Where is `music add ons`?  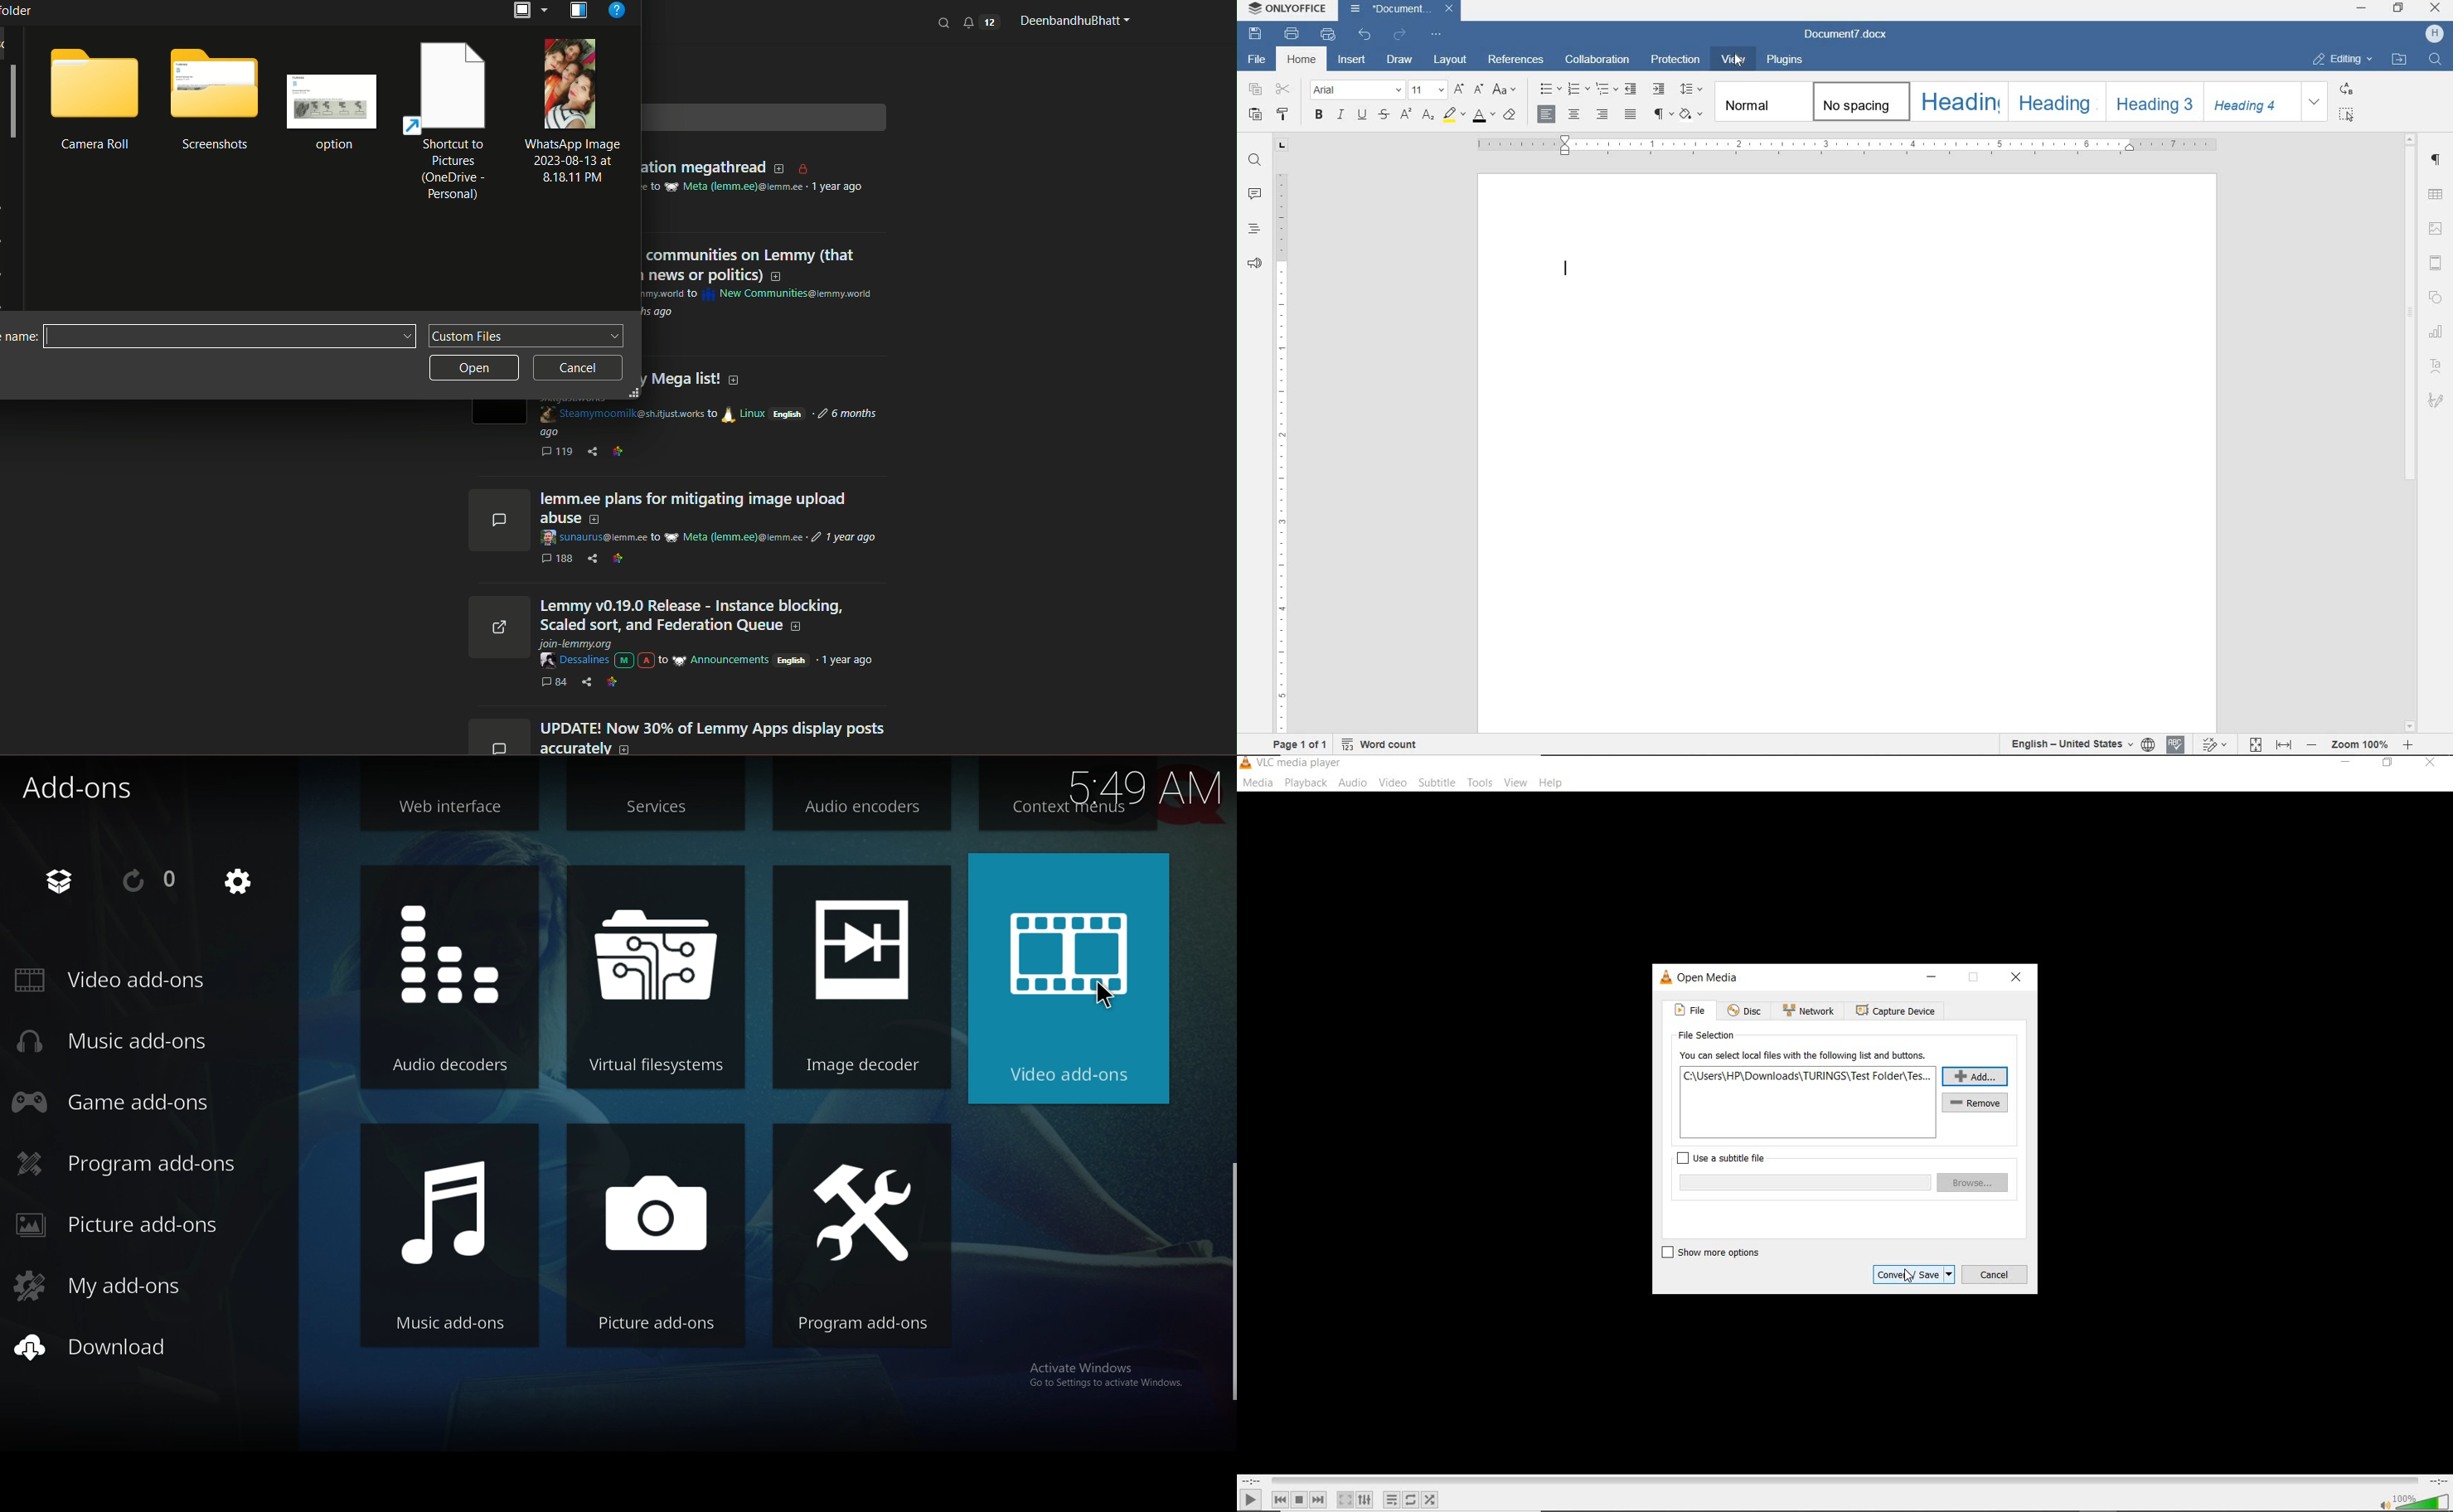
music add ons is located at coordinates (450, 1238).